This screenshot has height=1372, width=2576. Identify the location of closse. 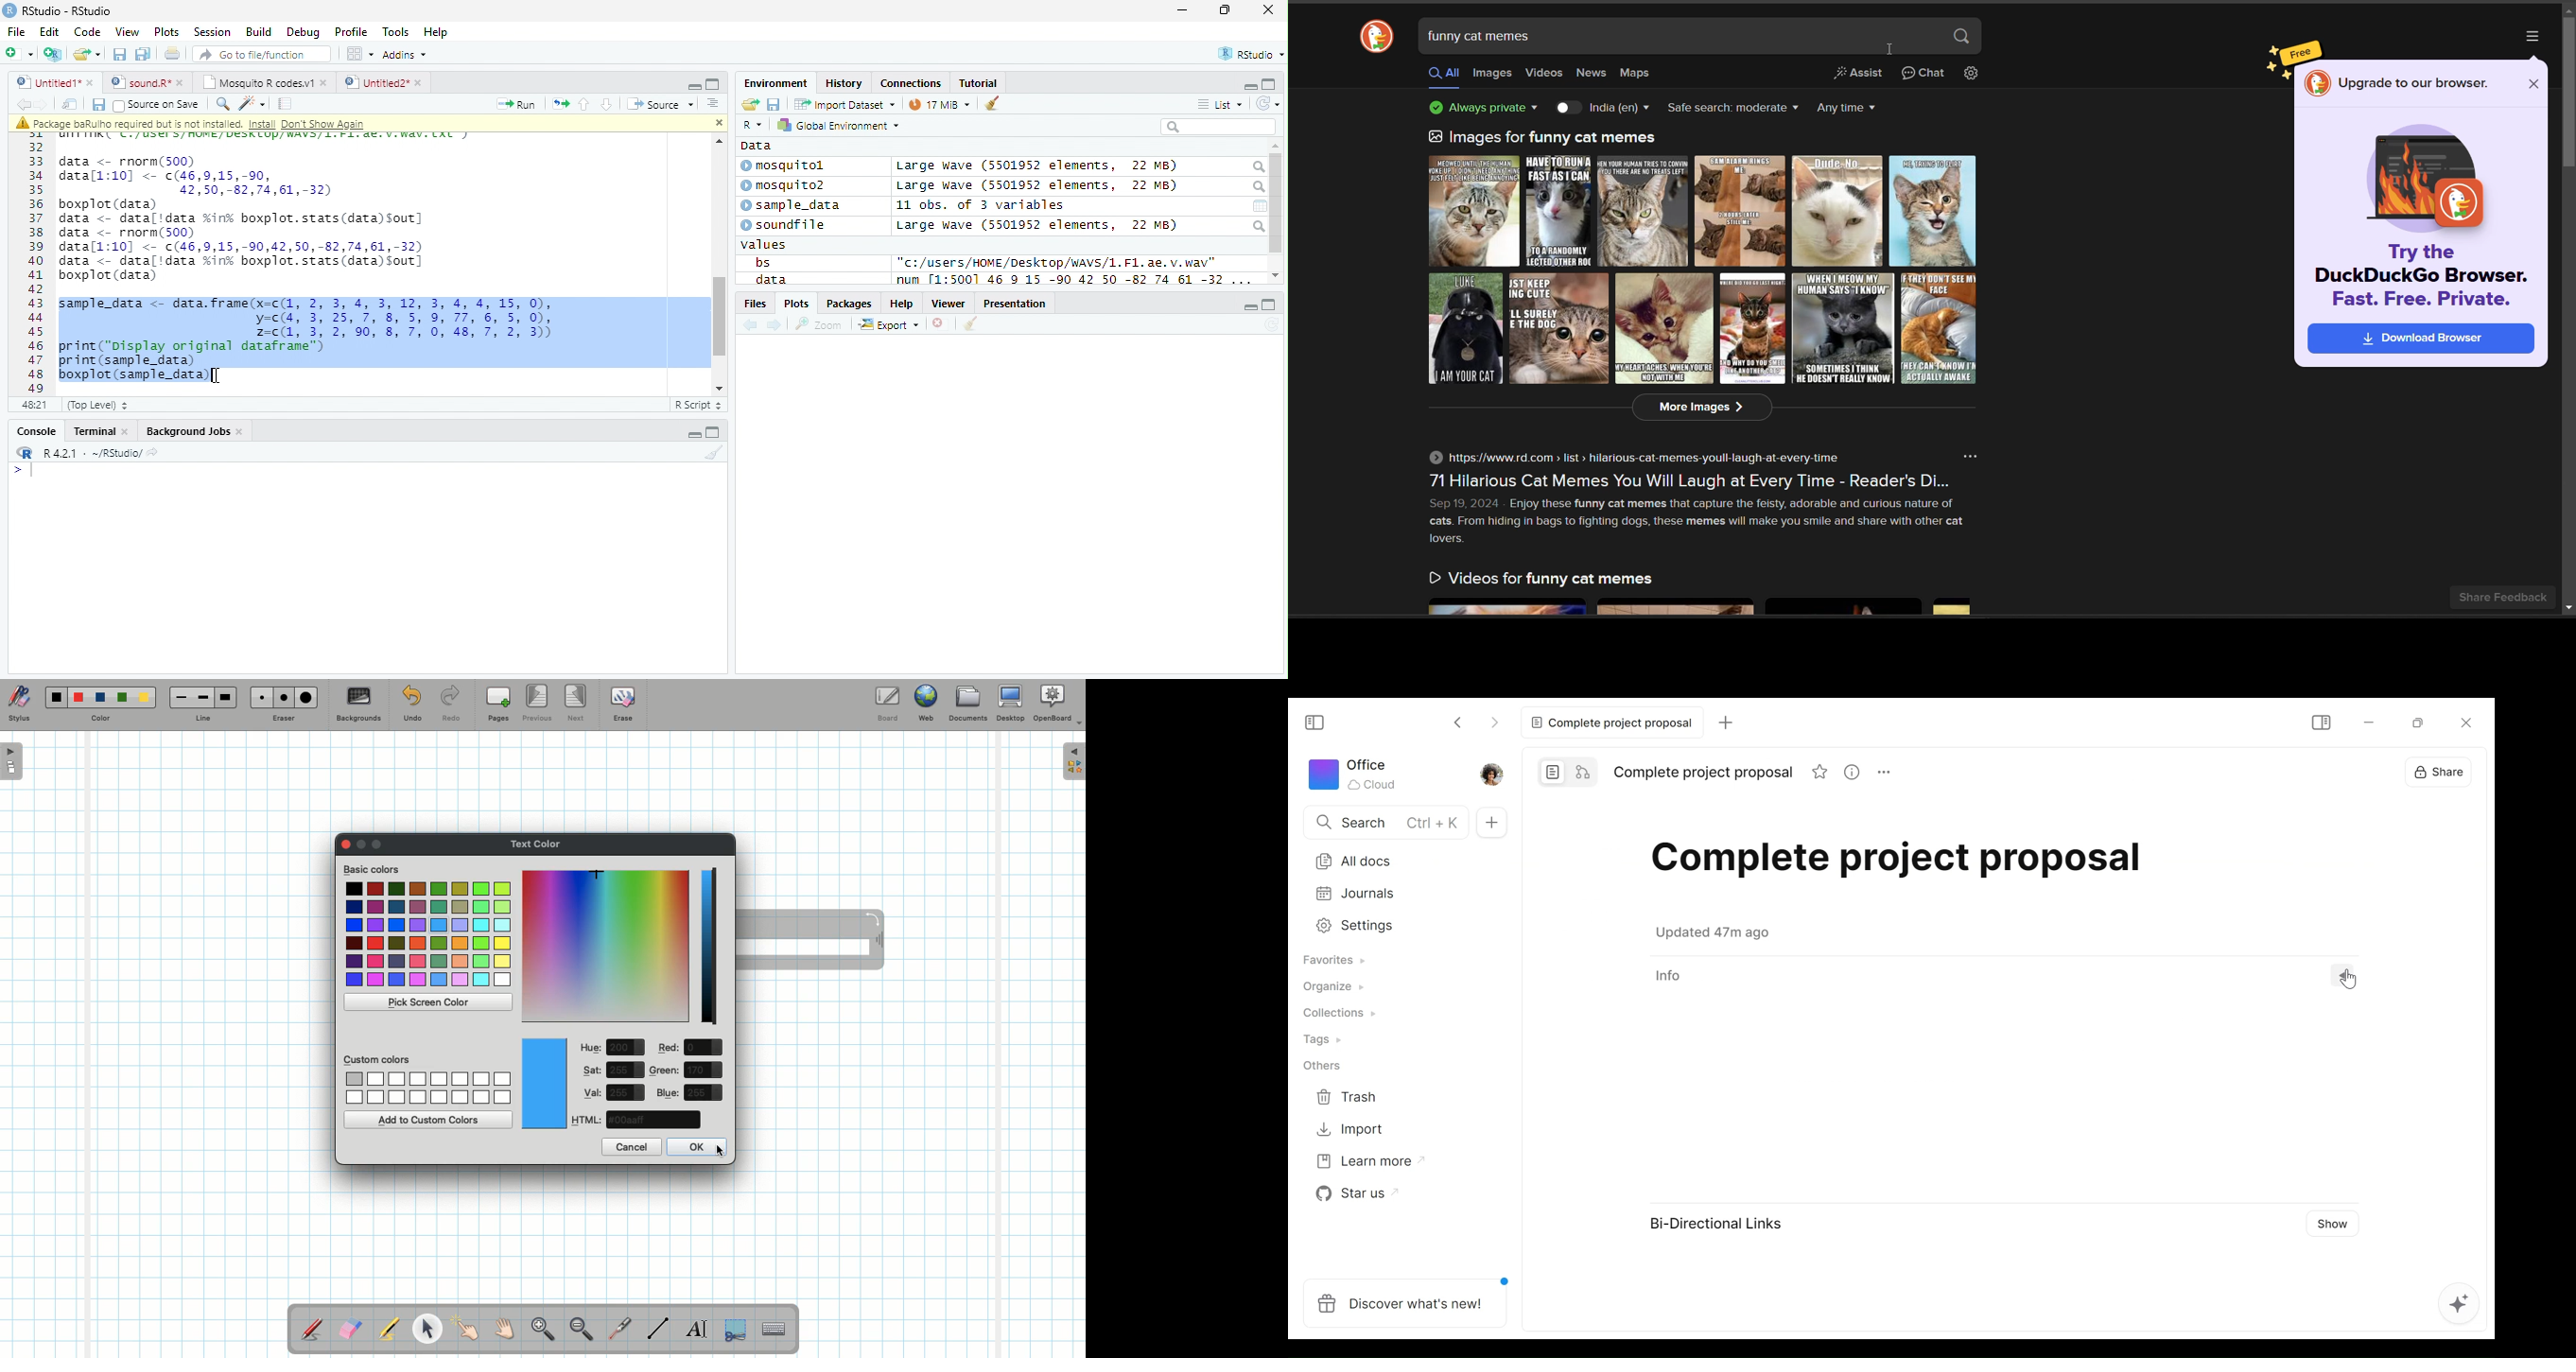
(1269, 9).